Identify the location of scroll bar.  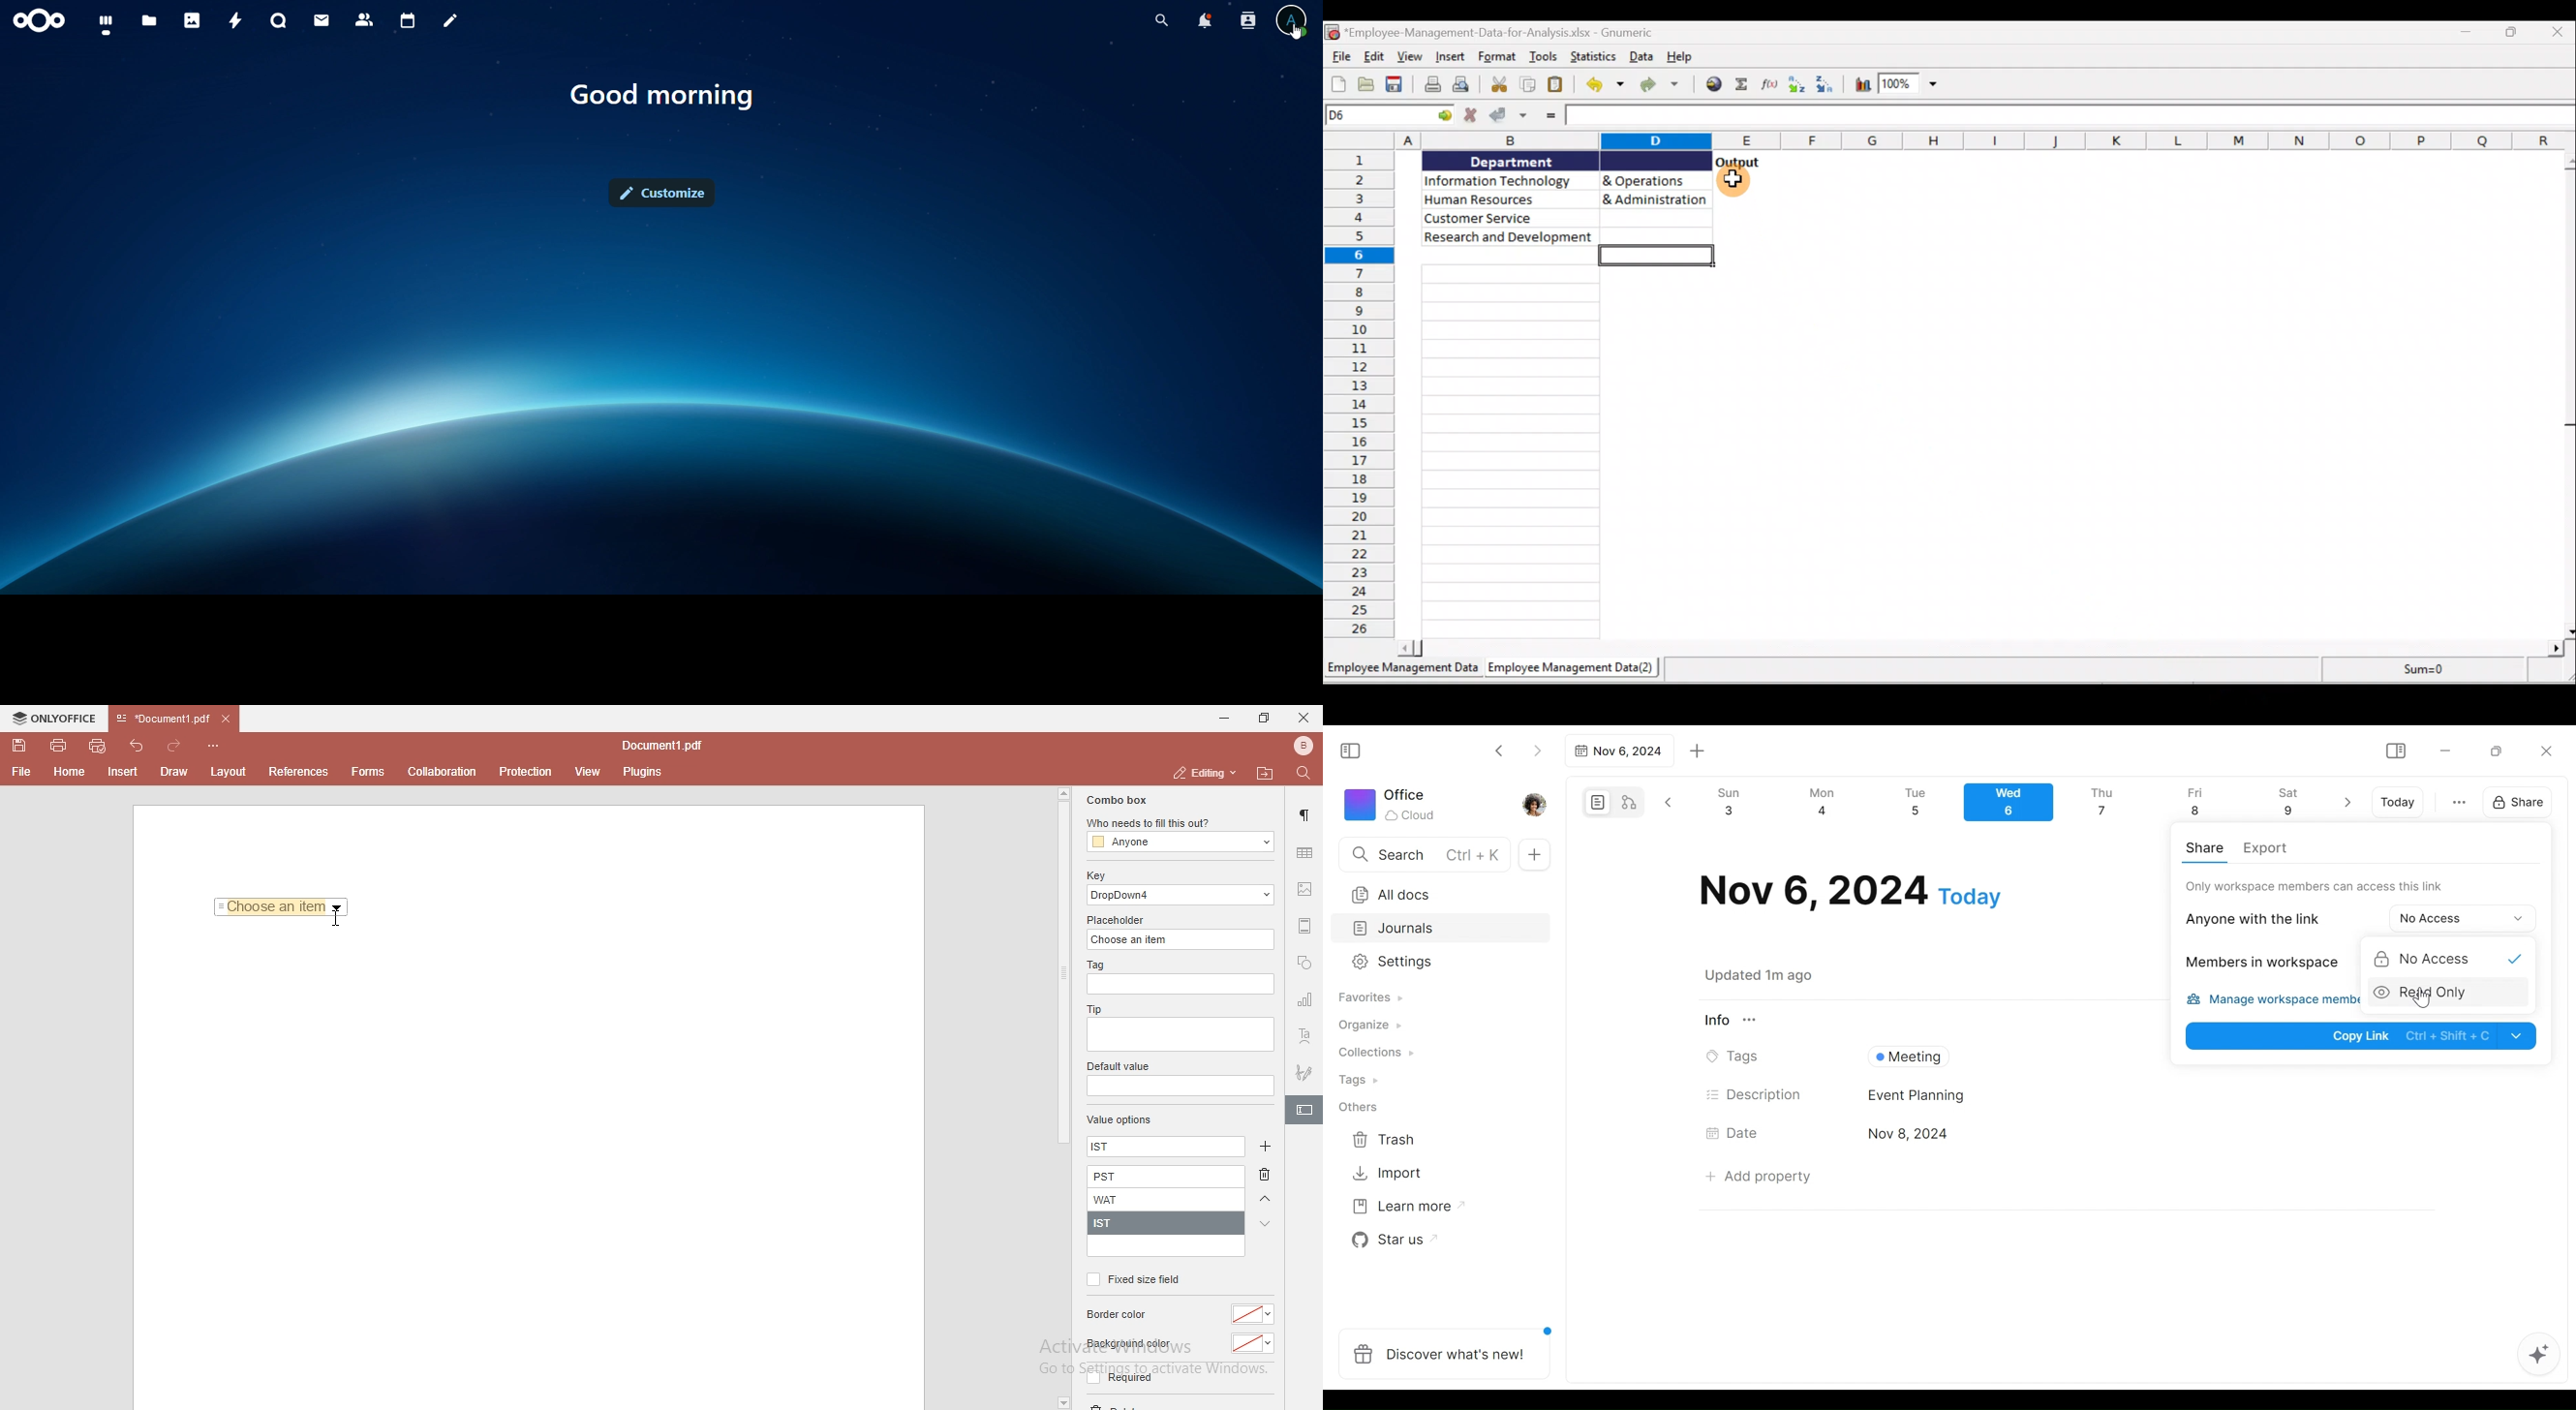
(2566, 393).